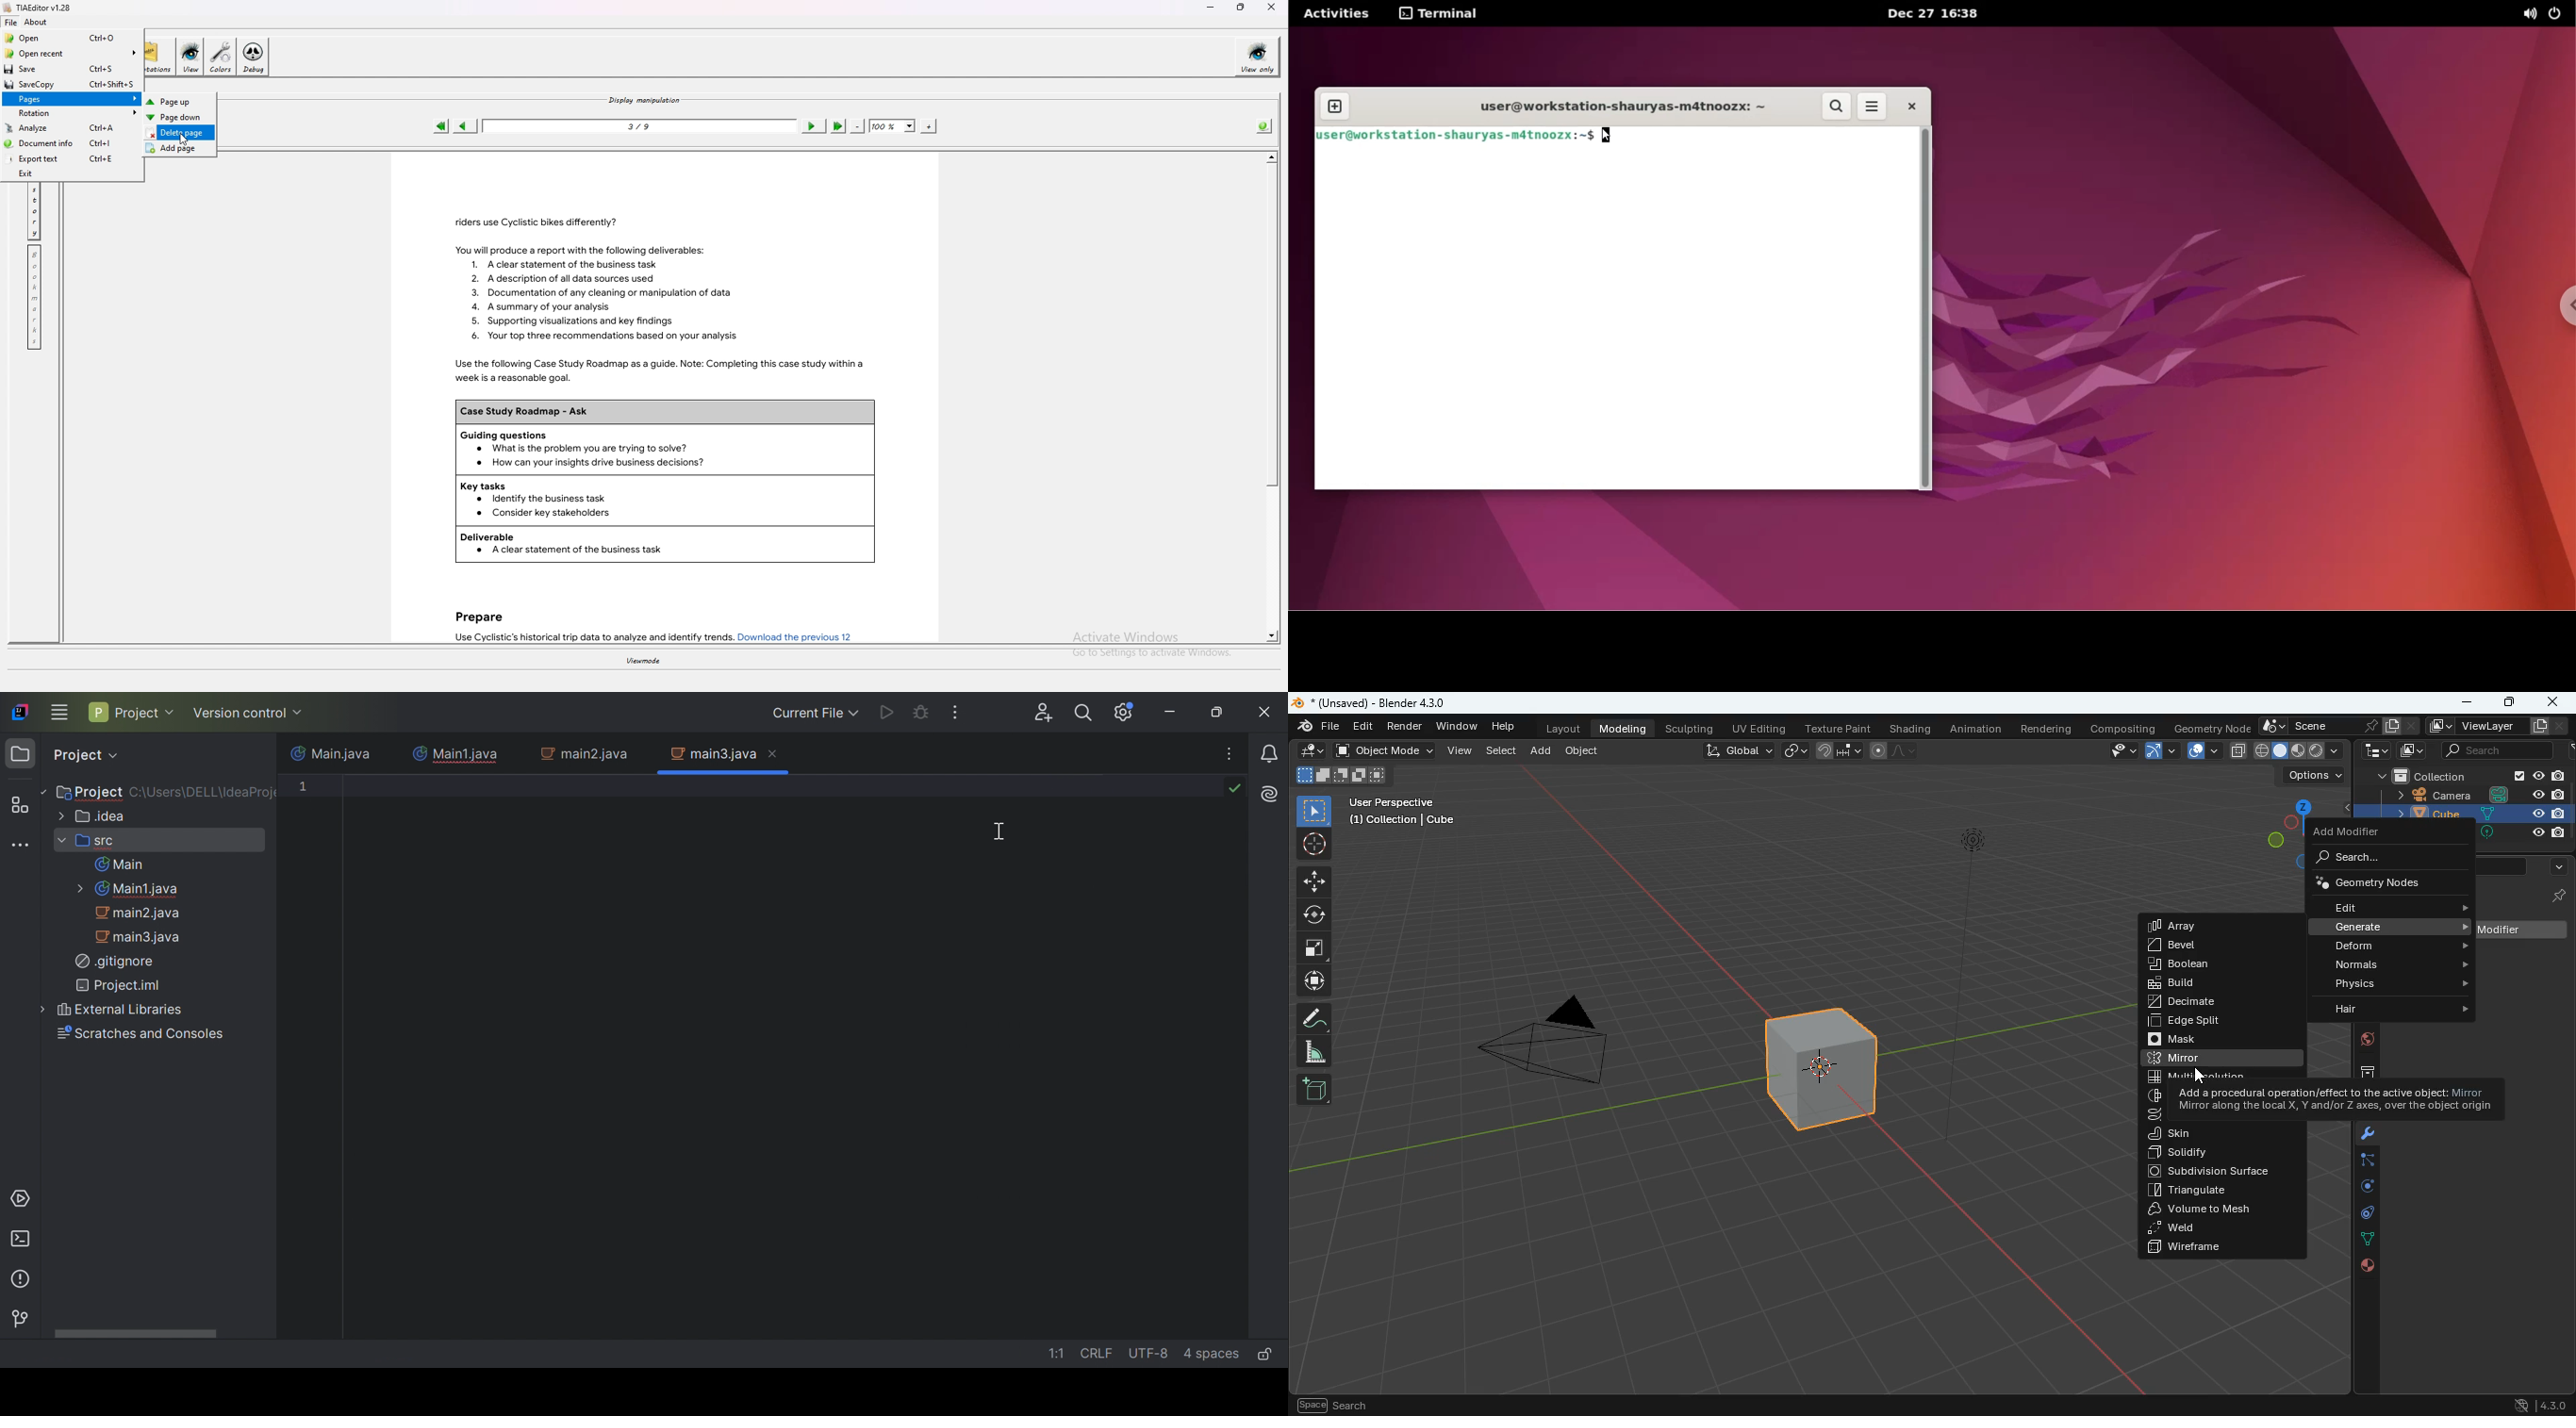 The width and height of the screenshot is (2576, 1428). I want to click on skin, so click(2218, 1132).